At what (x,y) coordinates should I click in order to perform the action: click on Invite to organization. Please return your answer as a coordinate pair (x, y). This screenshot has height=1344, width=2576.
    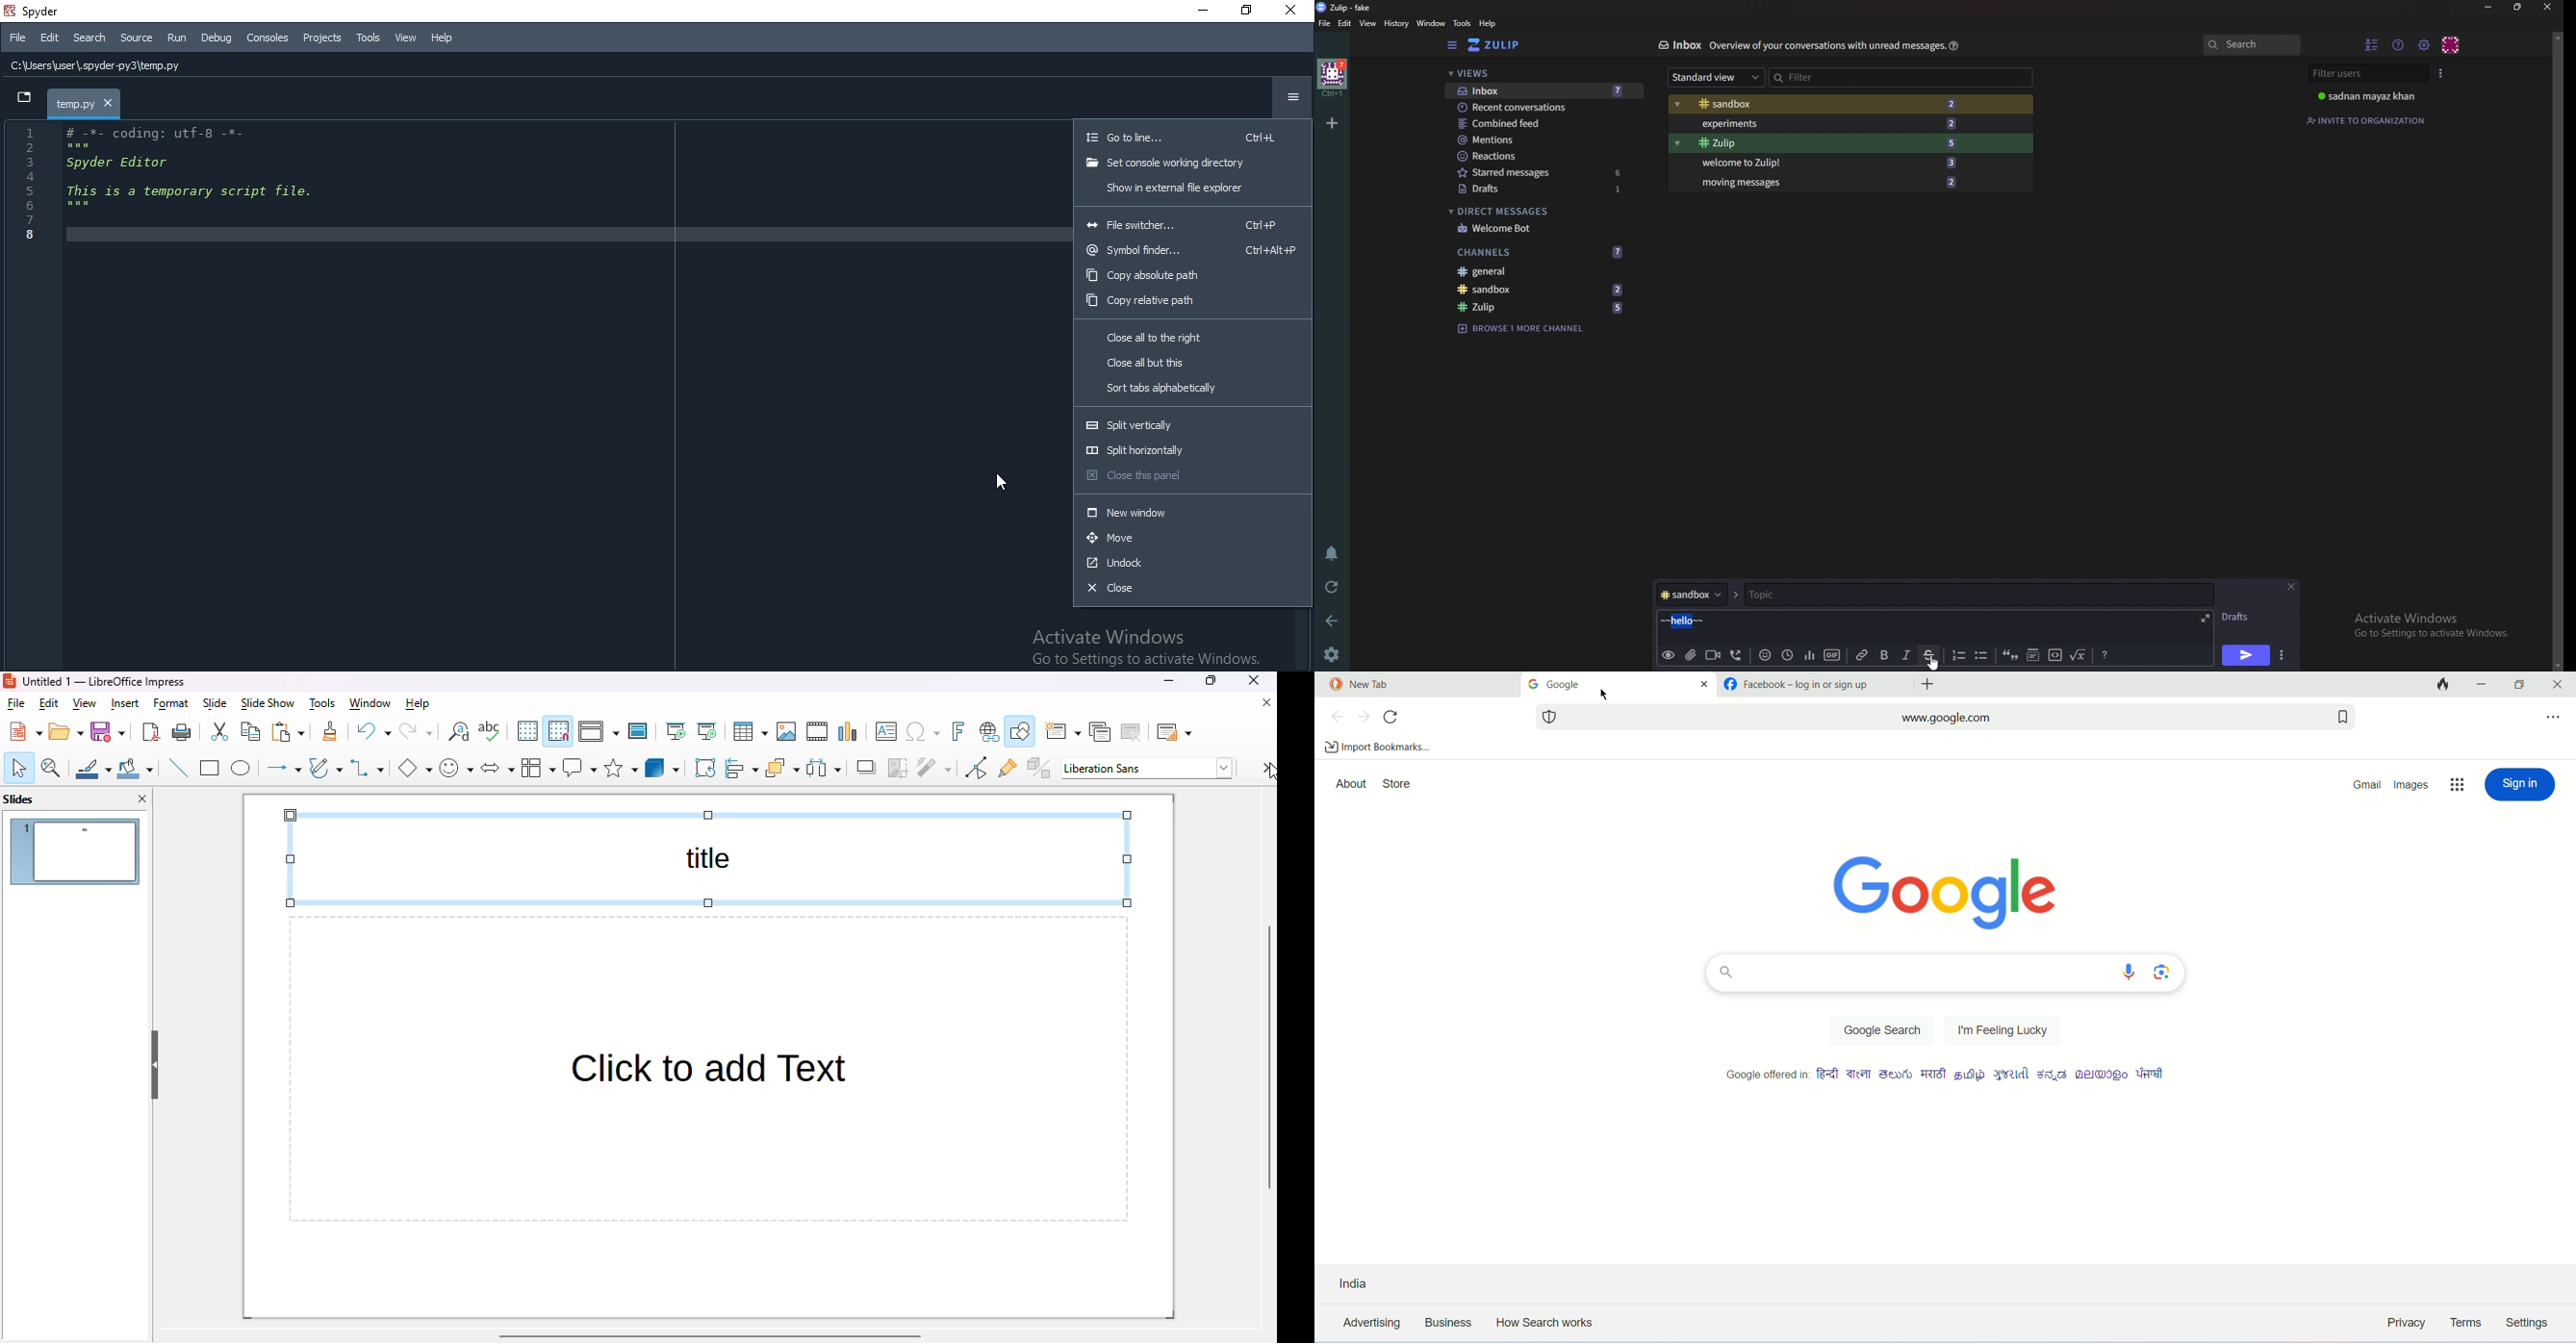
    Looking at the image, I should click on (2371, 120).